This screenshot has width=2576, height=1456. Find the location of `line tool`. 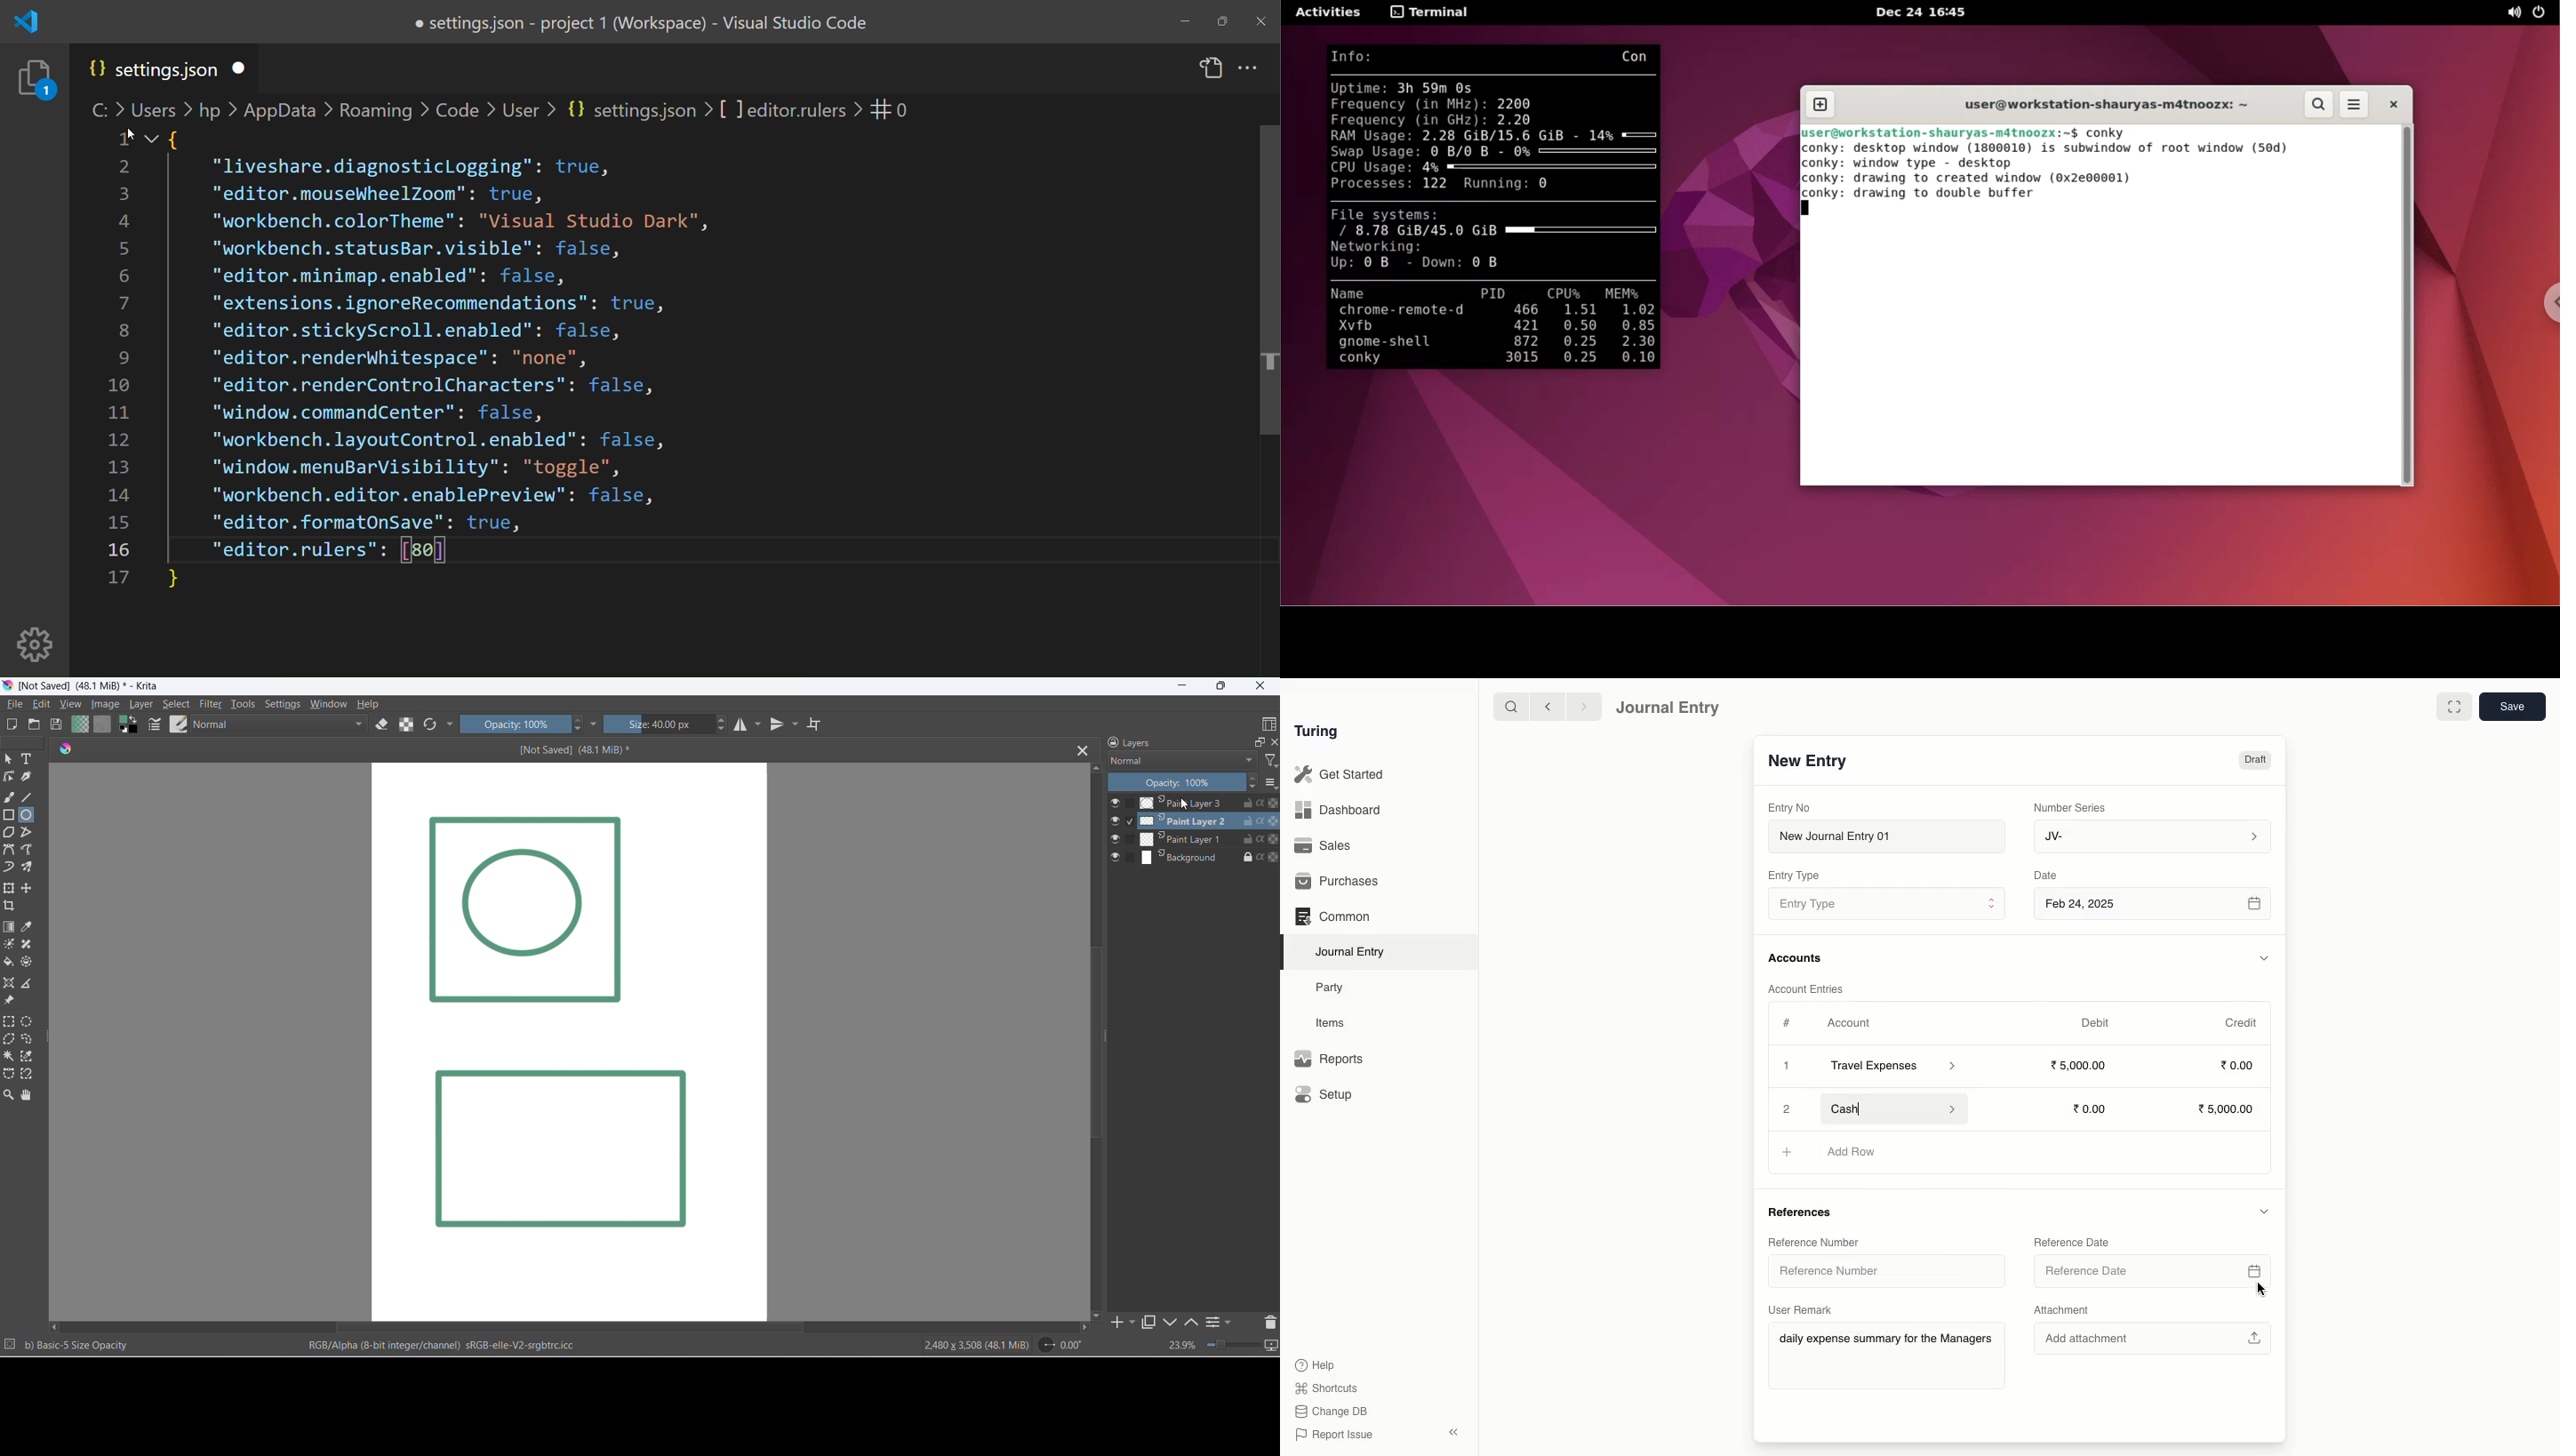

line tool is located at coordinates (29, 797).